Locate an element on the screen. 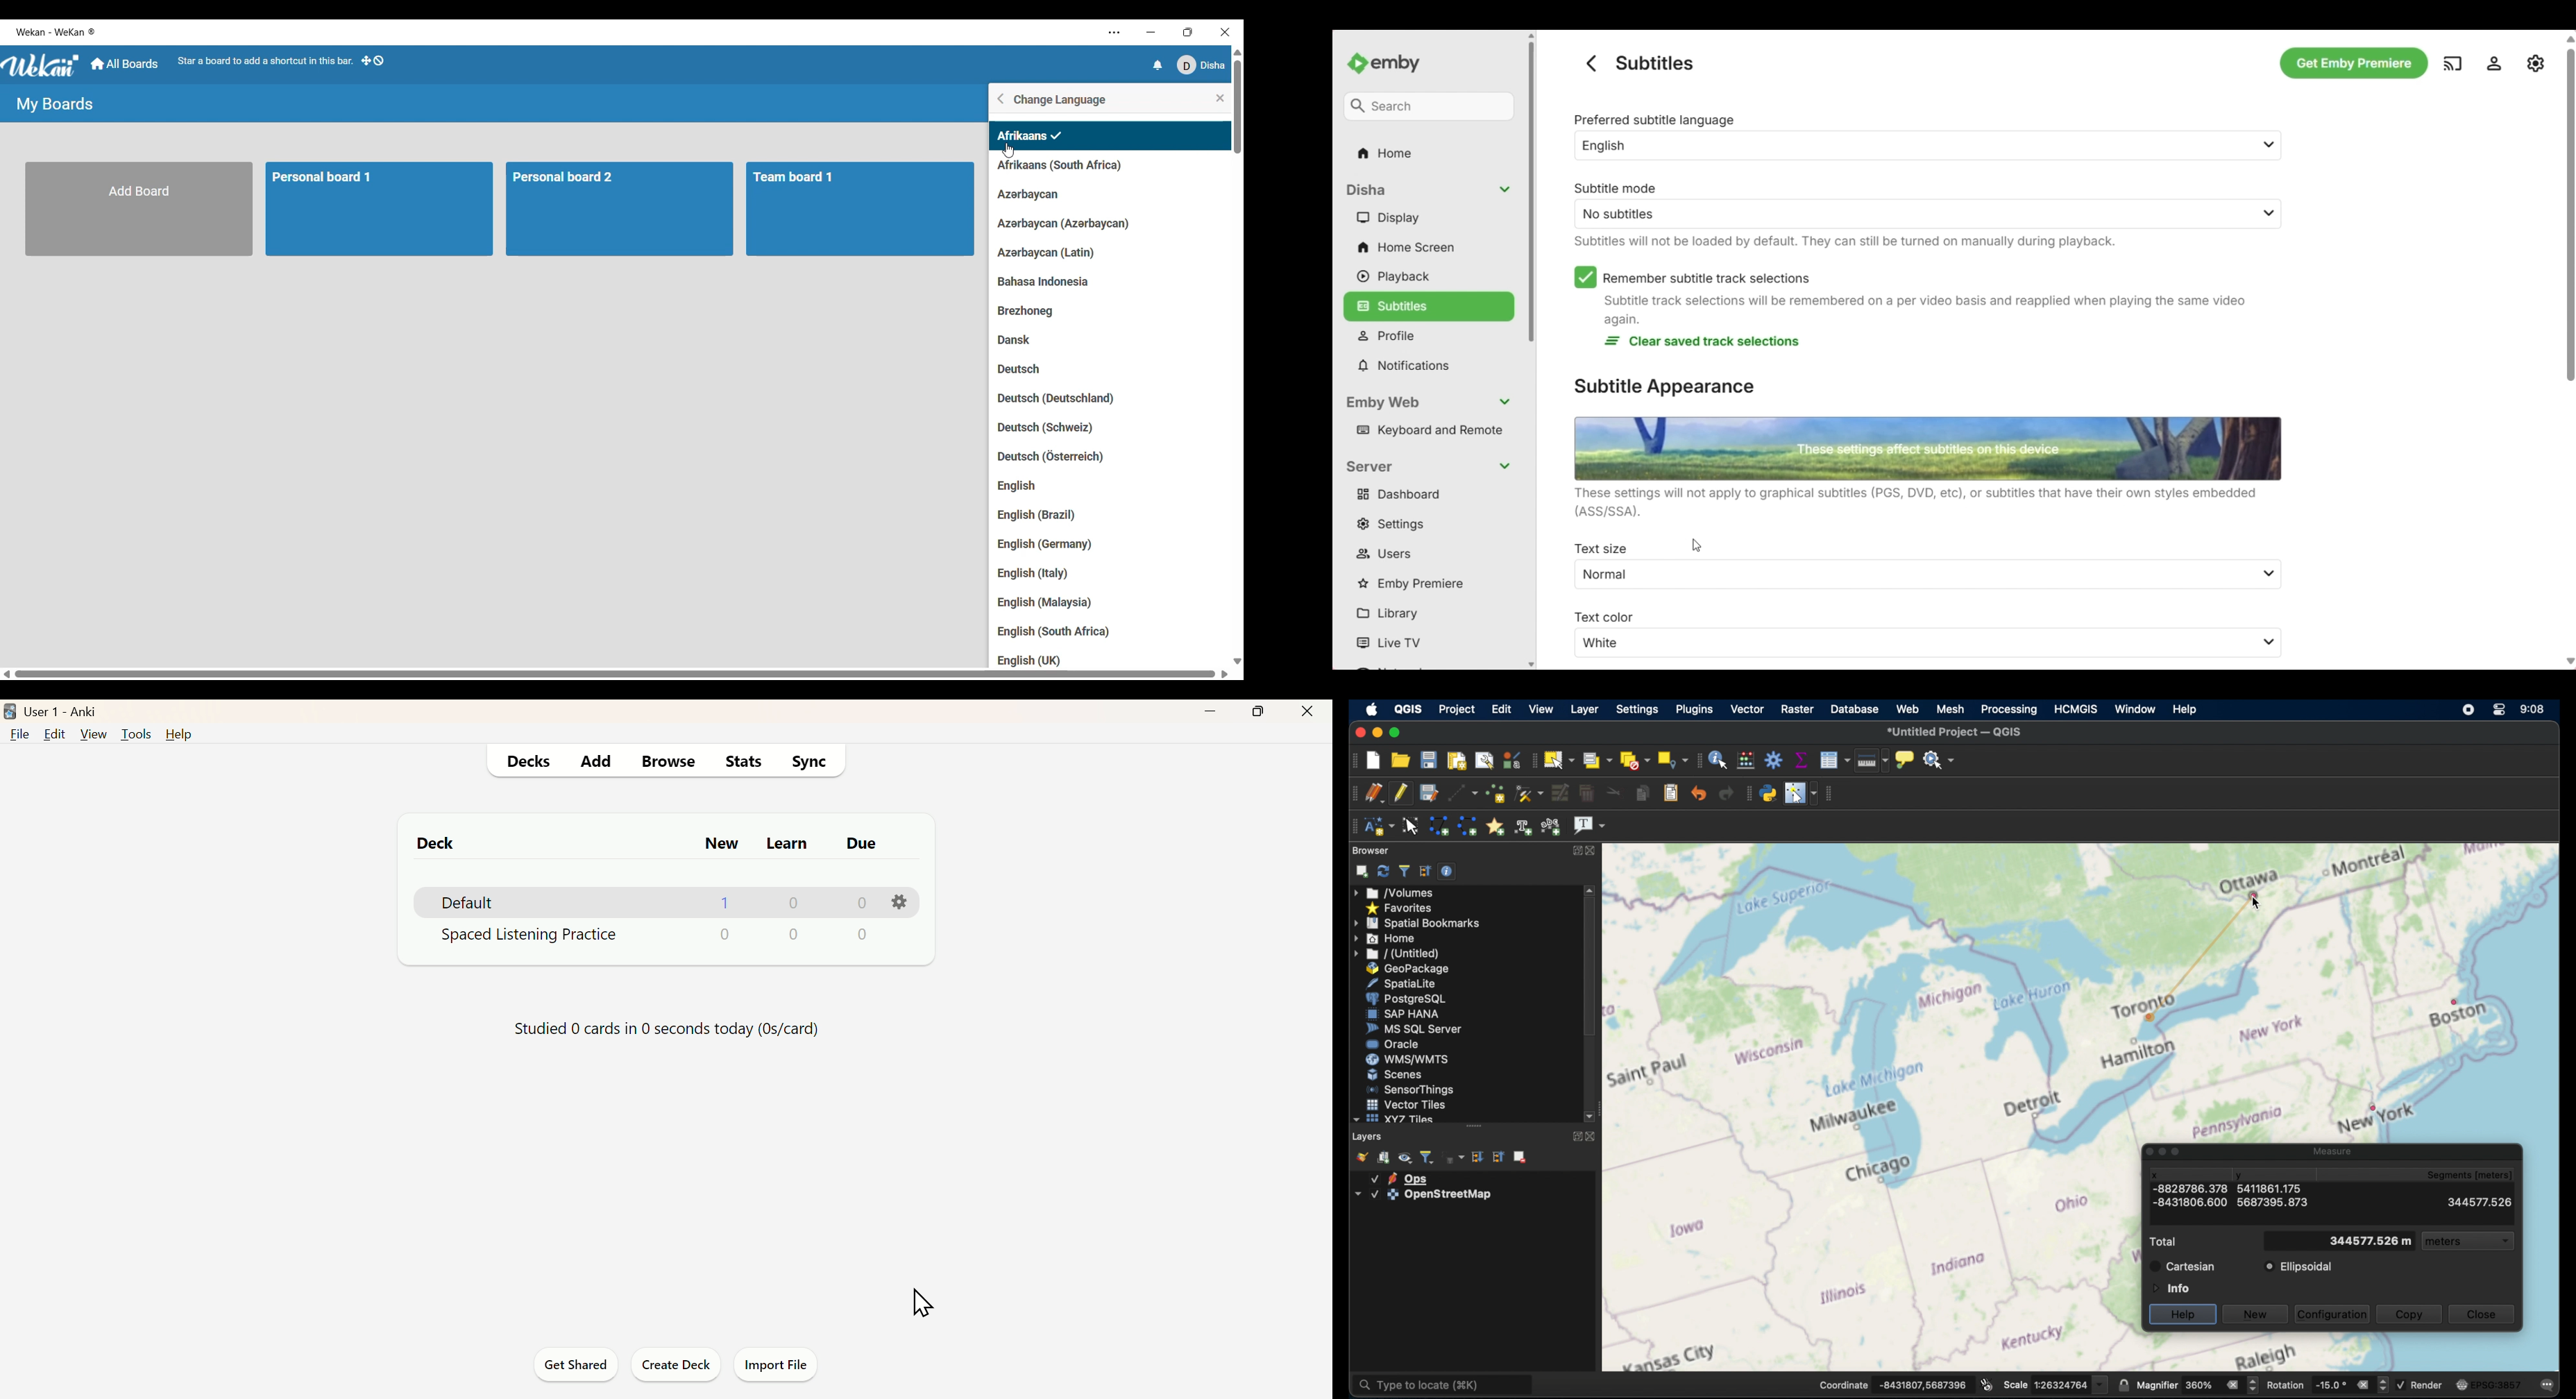  copy features is located at coordinates (1641, 793).